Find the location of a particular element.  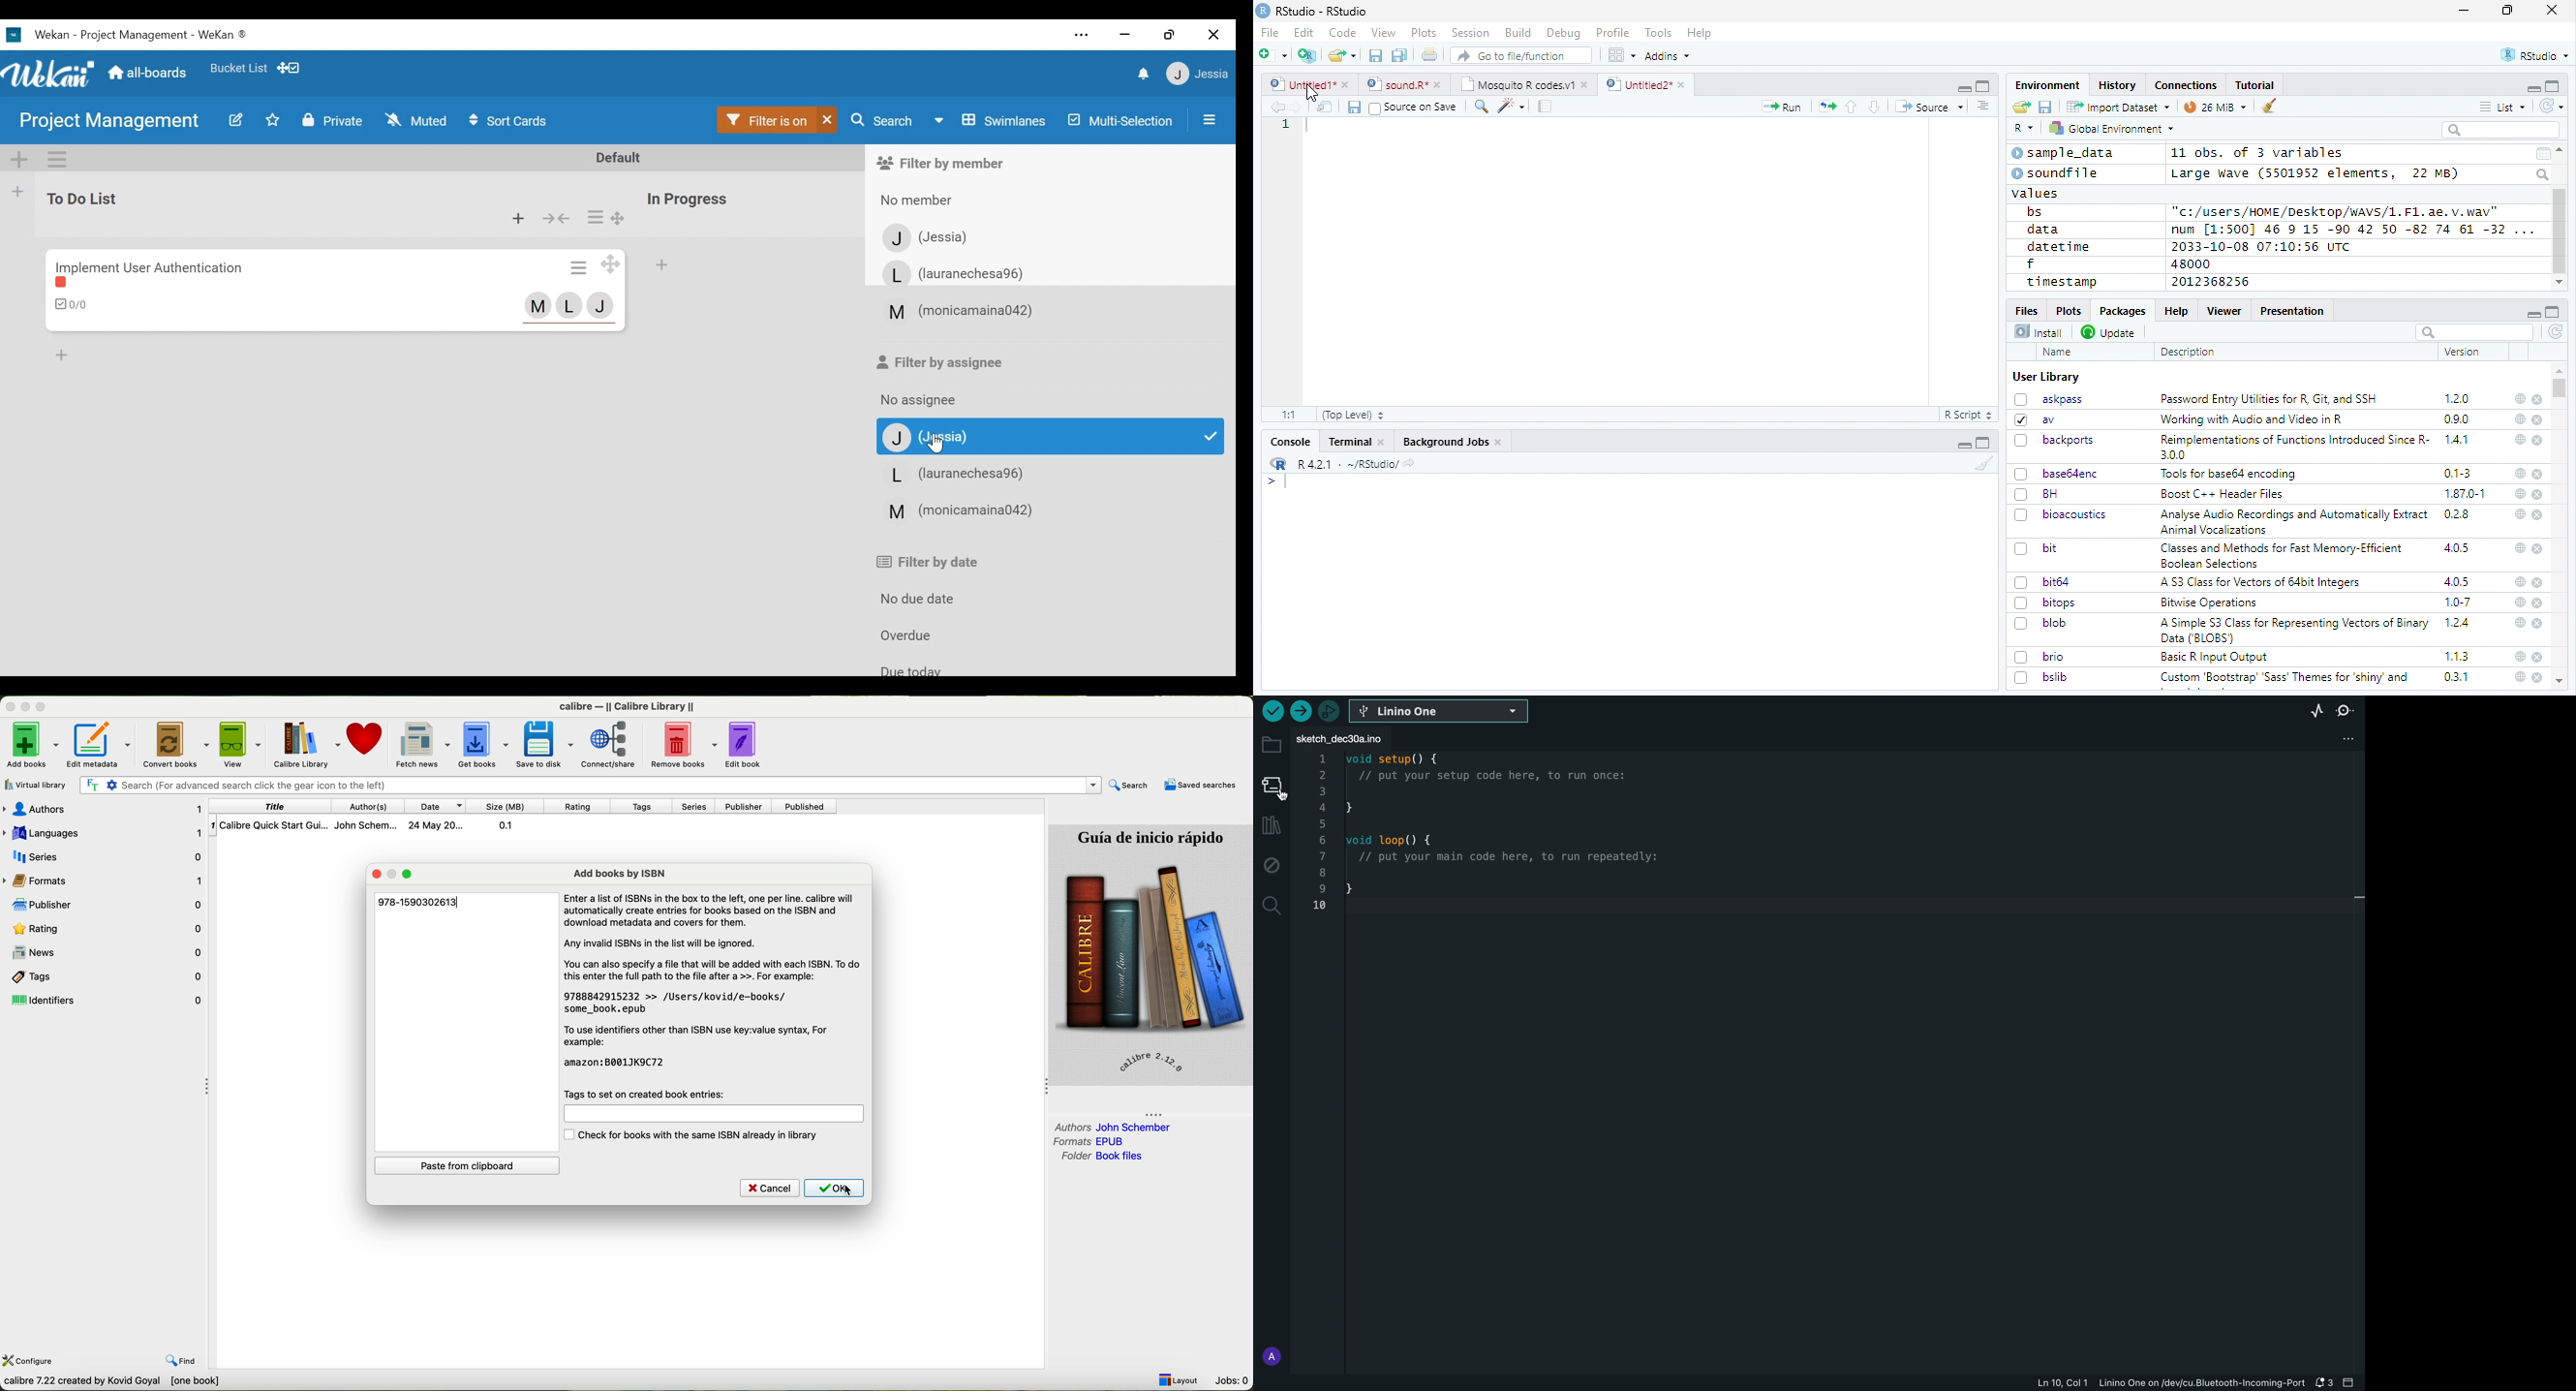

Swimlane actions is located at coordinates (57, 159).